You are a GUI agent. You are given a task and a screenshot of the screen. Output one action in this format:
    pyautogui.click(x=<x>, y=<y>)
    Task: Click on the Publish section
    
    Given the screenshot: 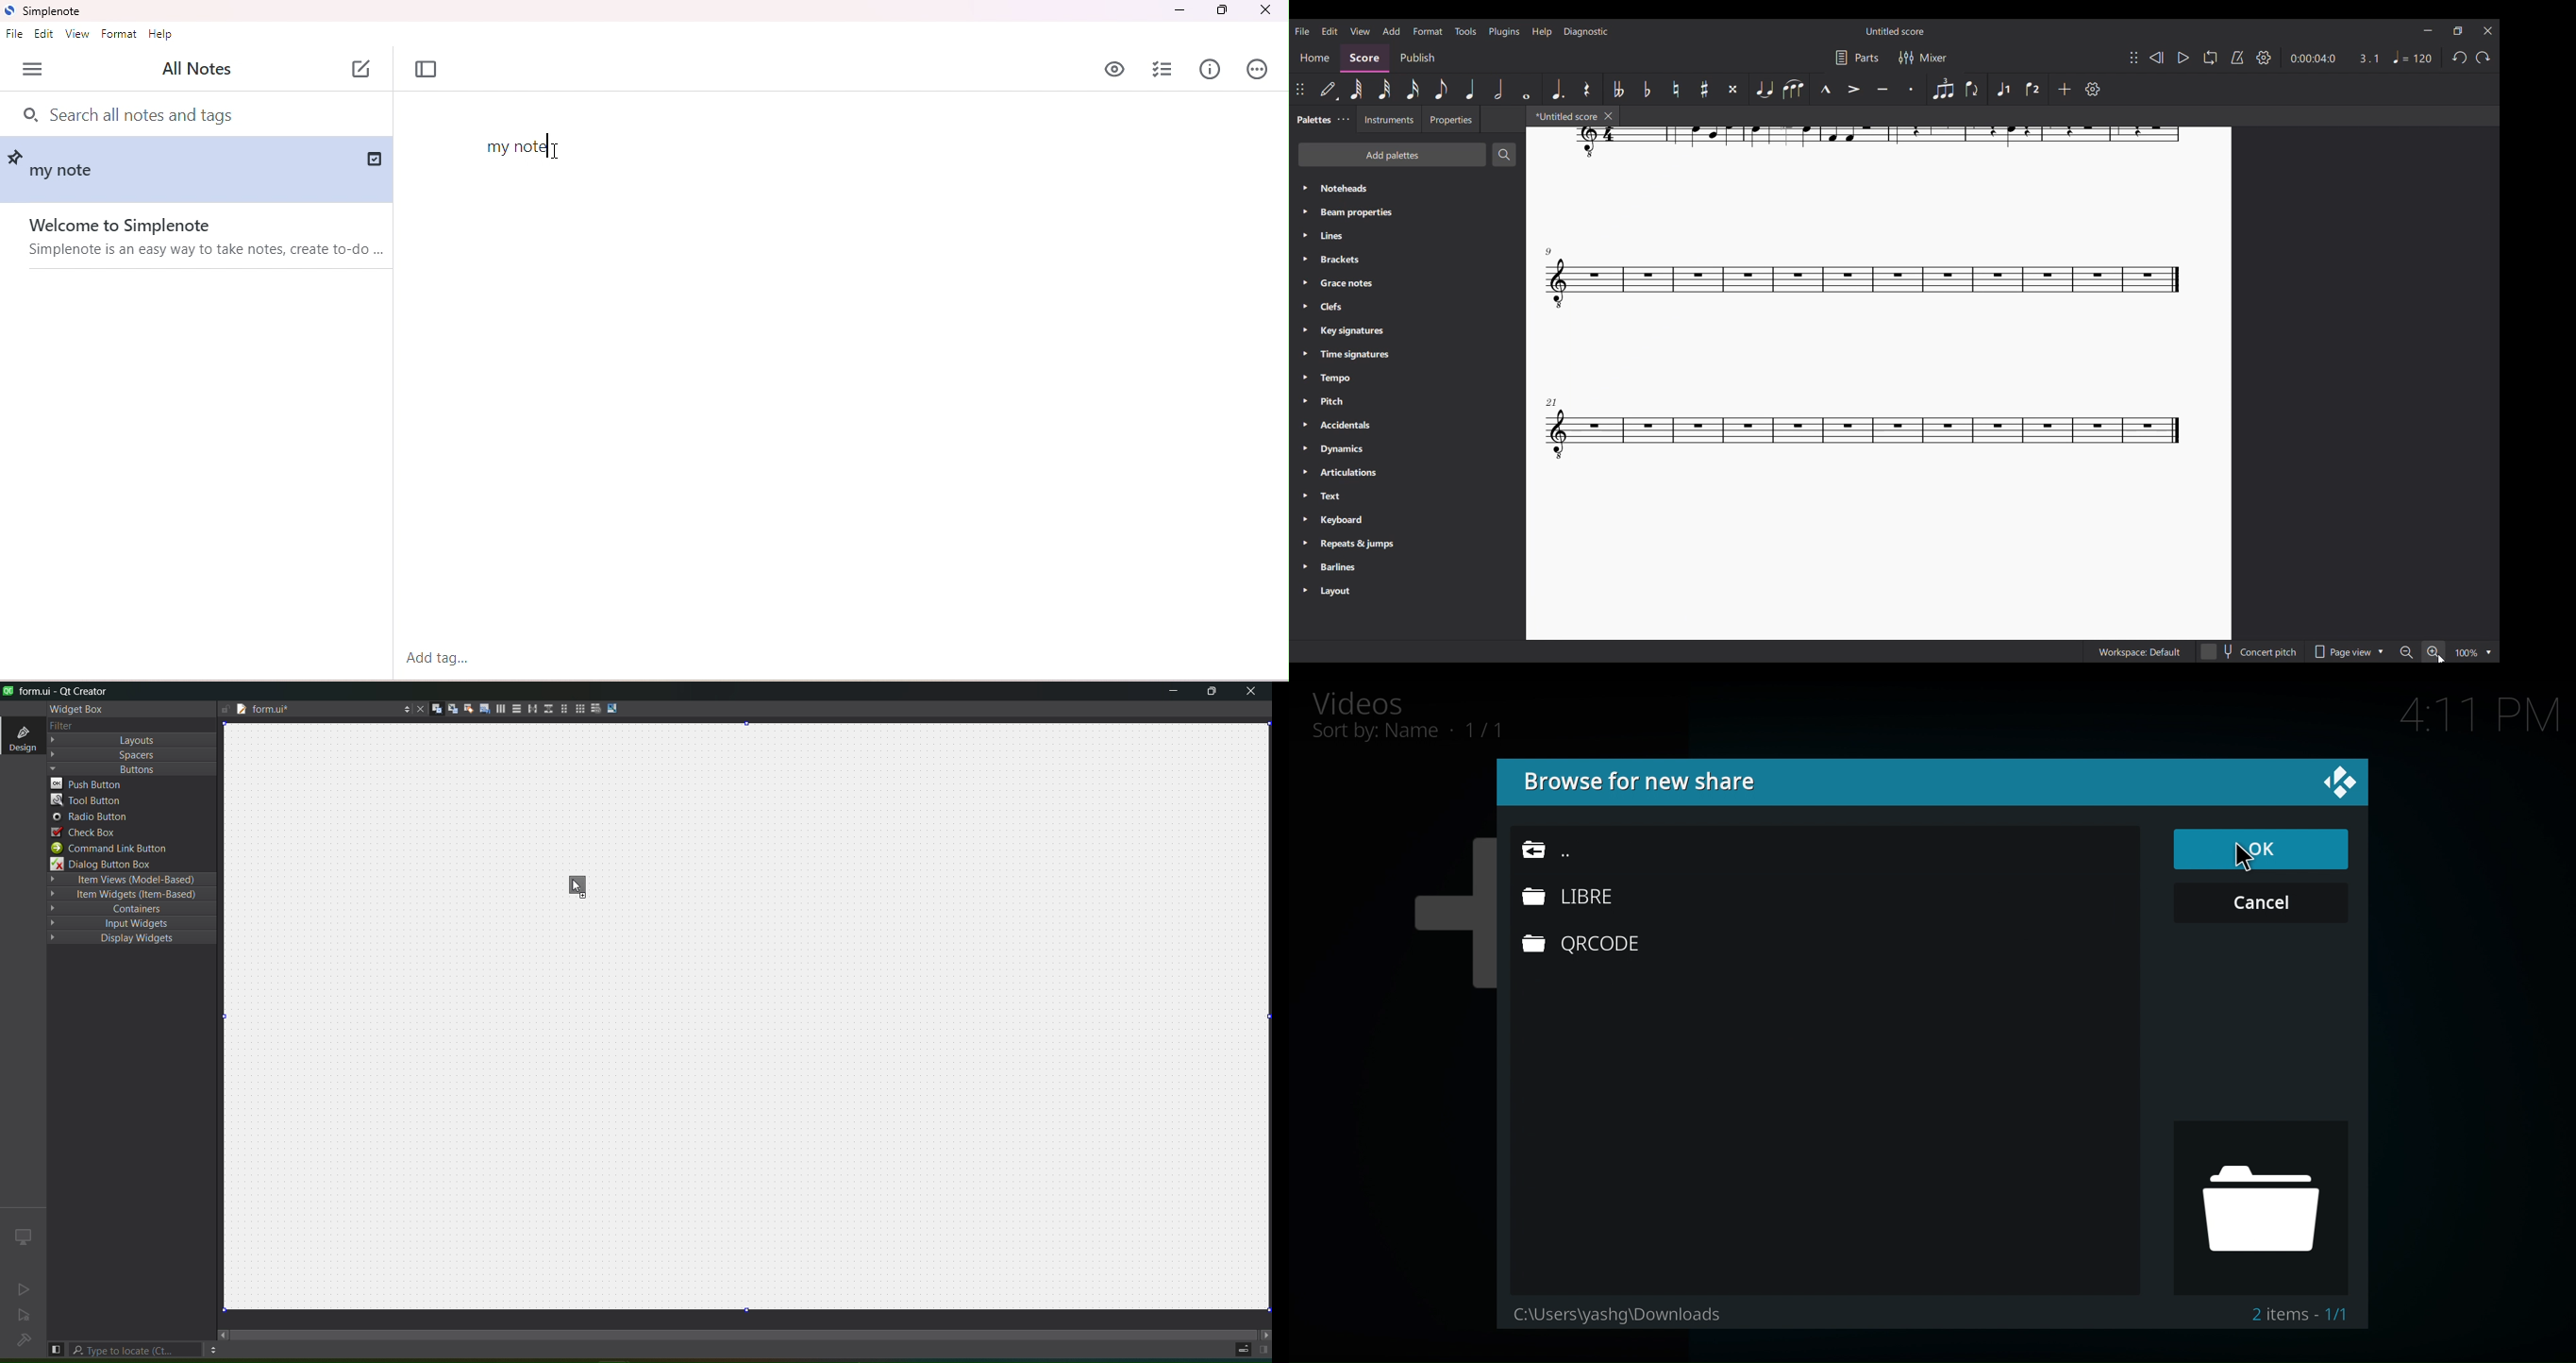 What is the action you would take?
    pyautogui.click(x=1417, y=58)
    